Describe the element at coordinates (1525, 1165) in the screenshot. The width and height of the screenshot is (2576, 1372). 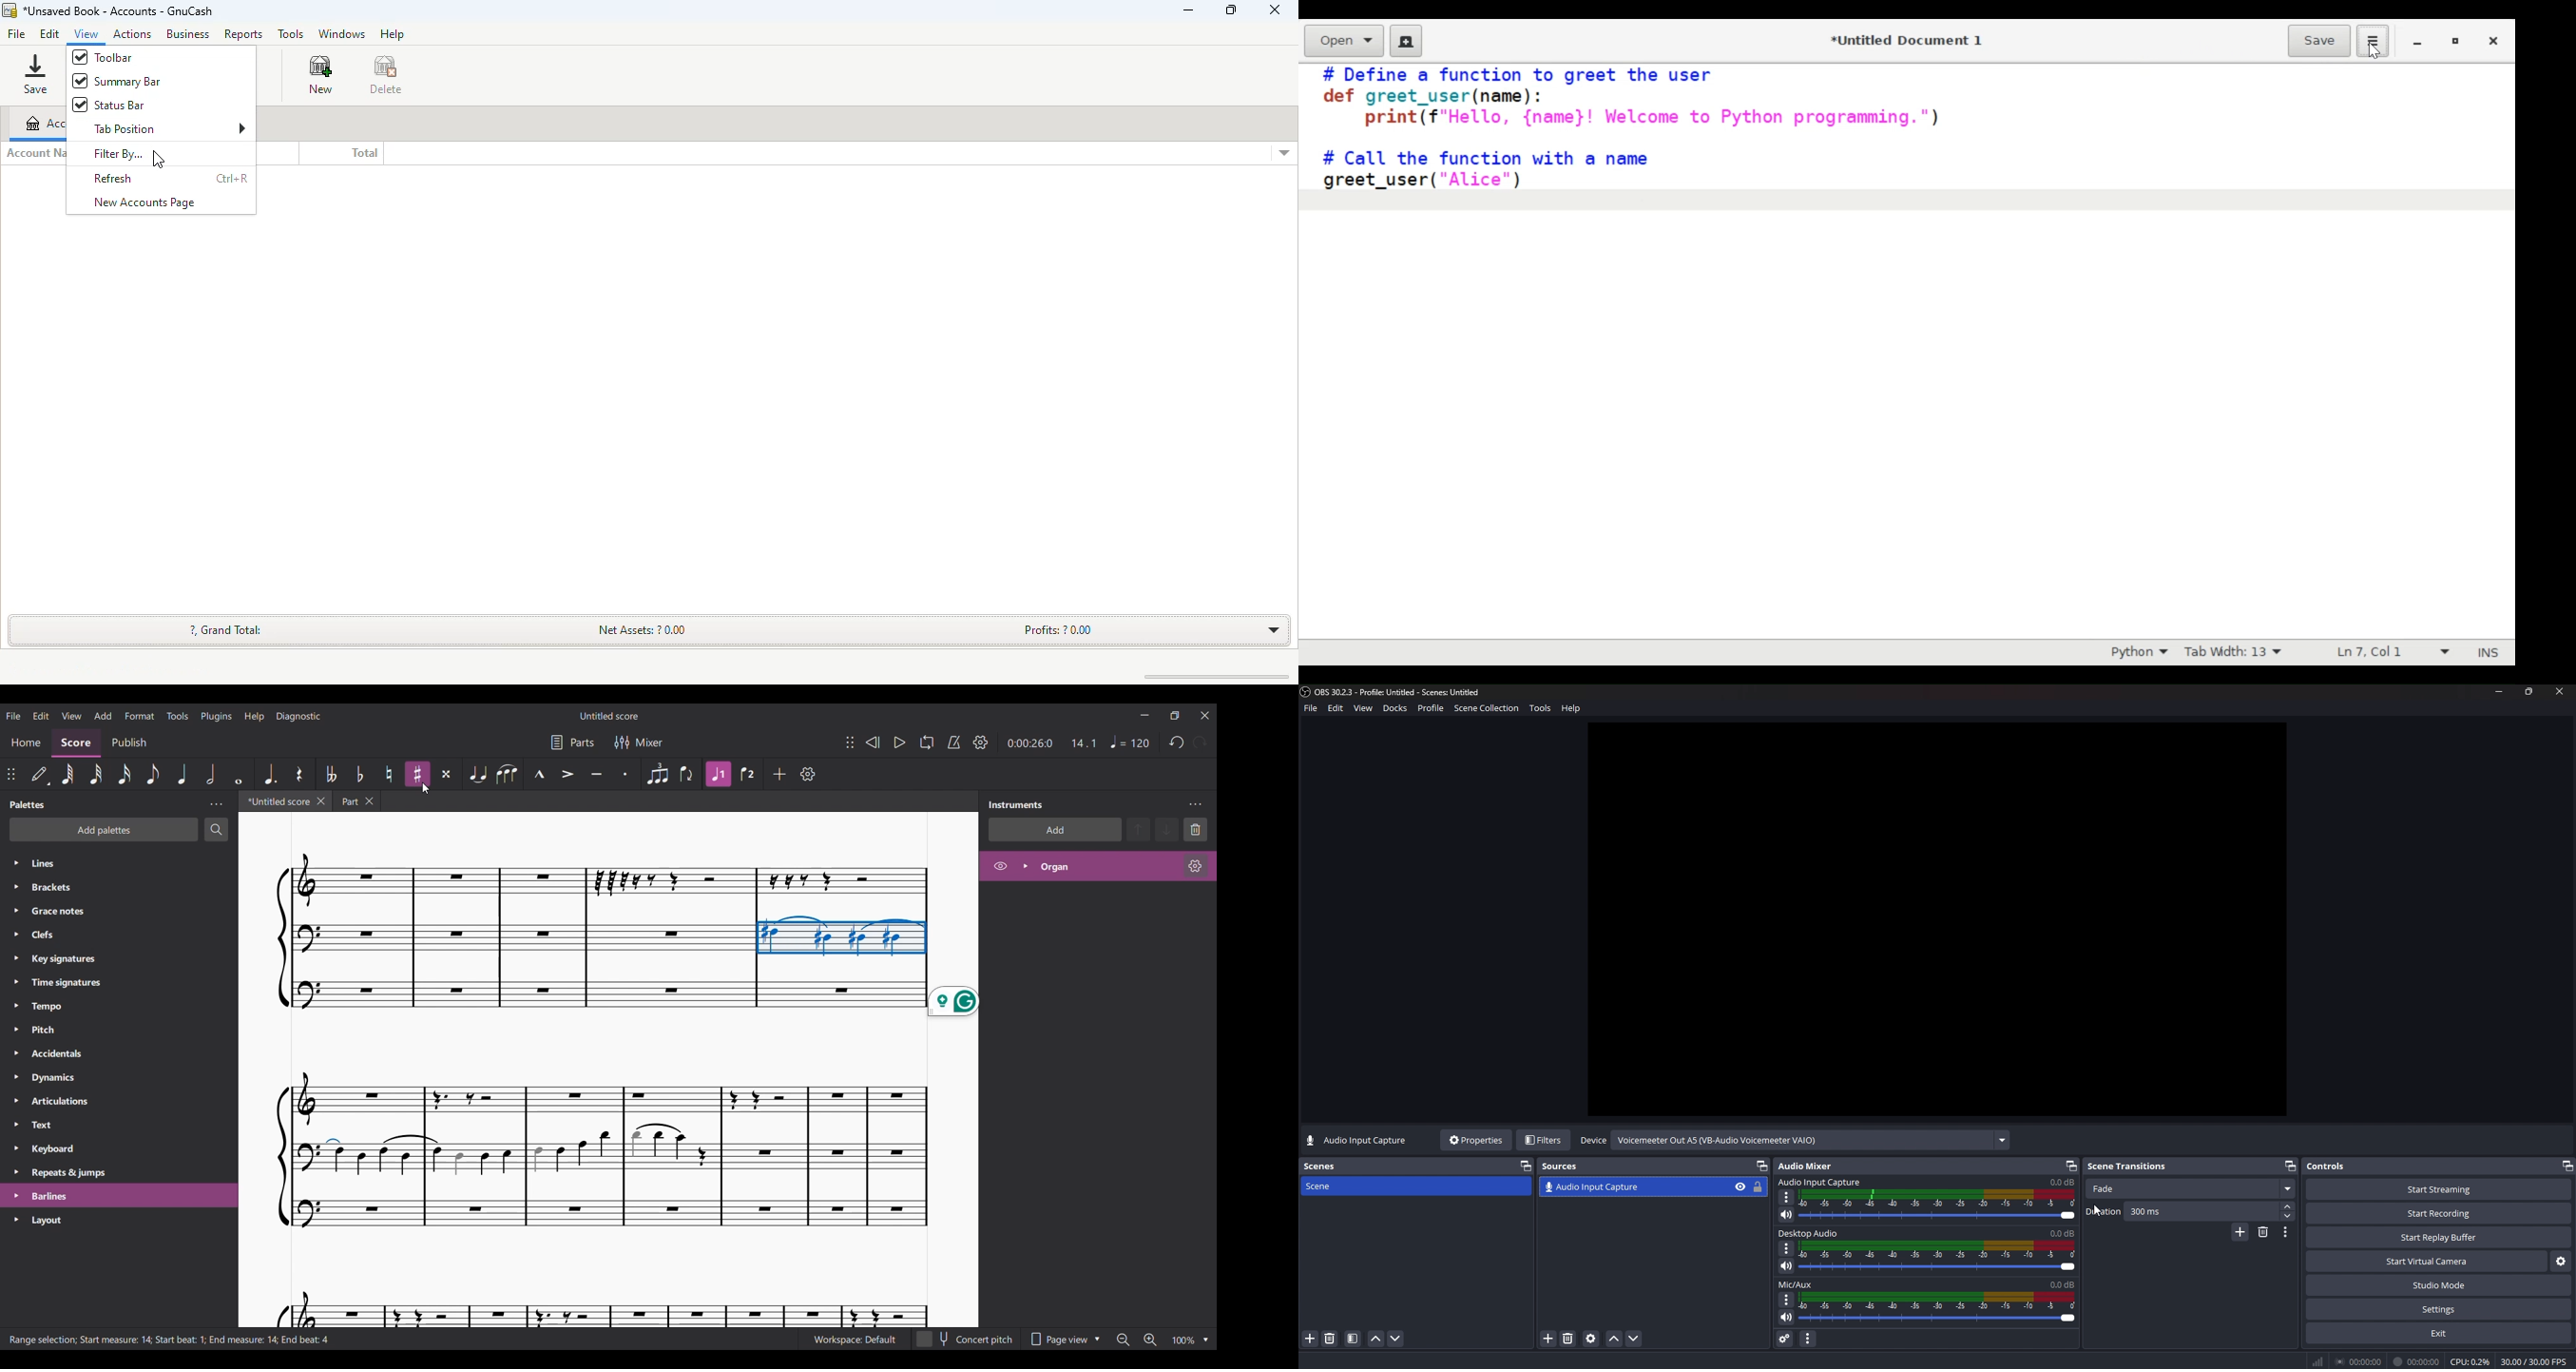
I see `pop out` at that location.